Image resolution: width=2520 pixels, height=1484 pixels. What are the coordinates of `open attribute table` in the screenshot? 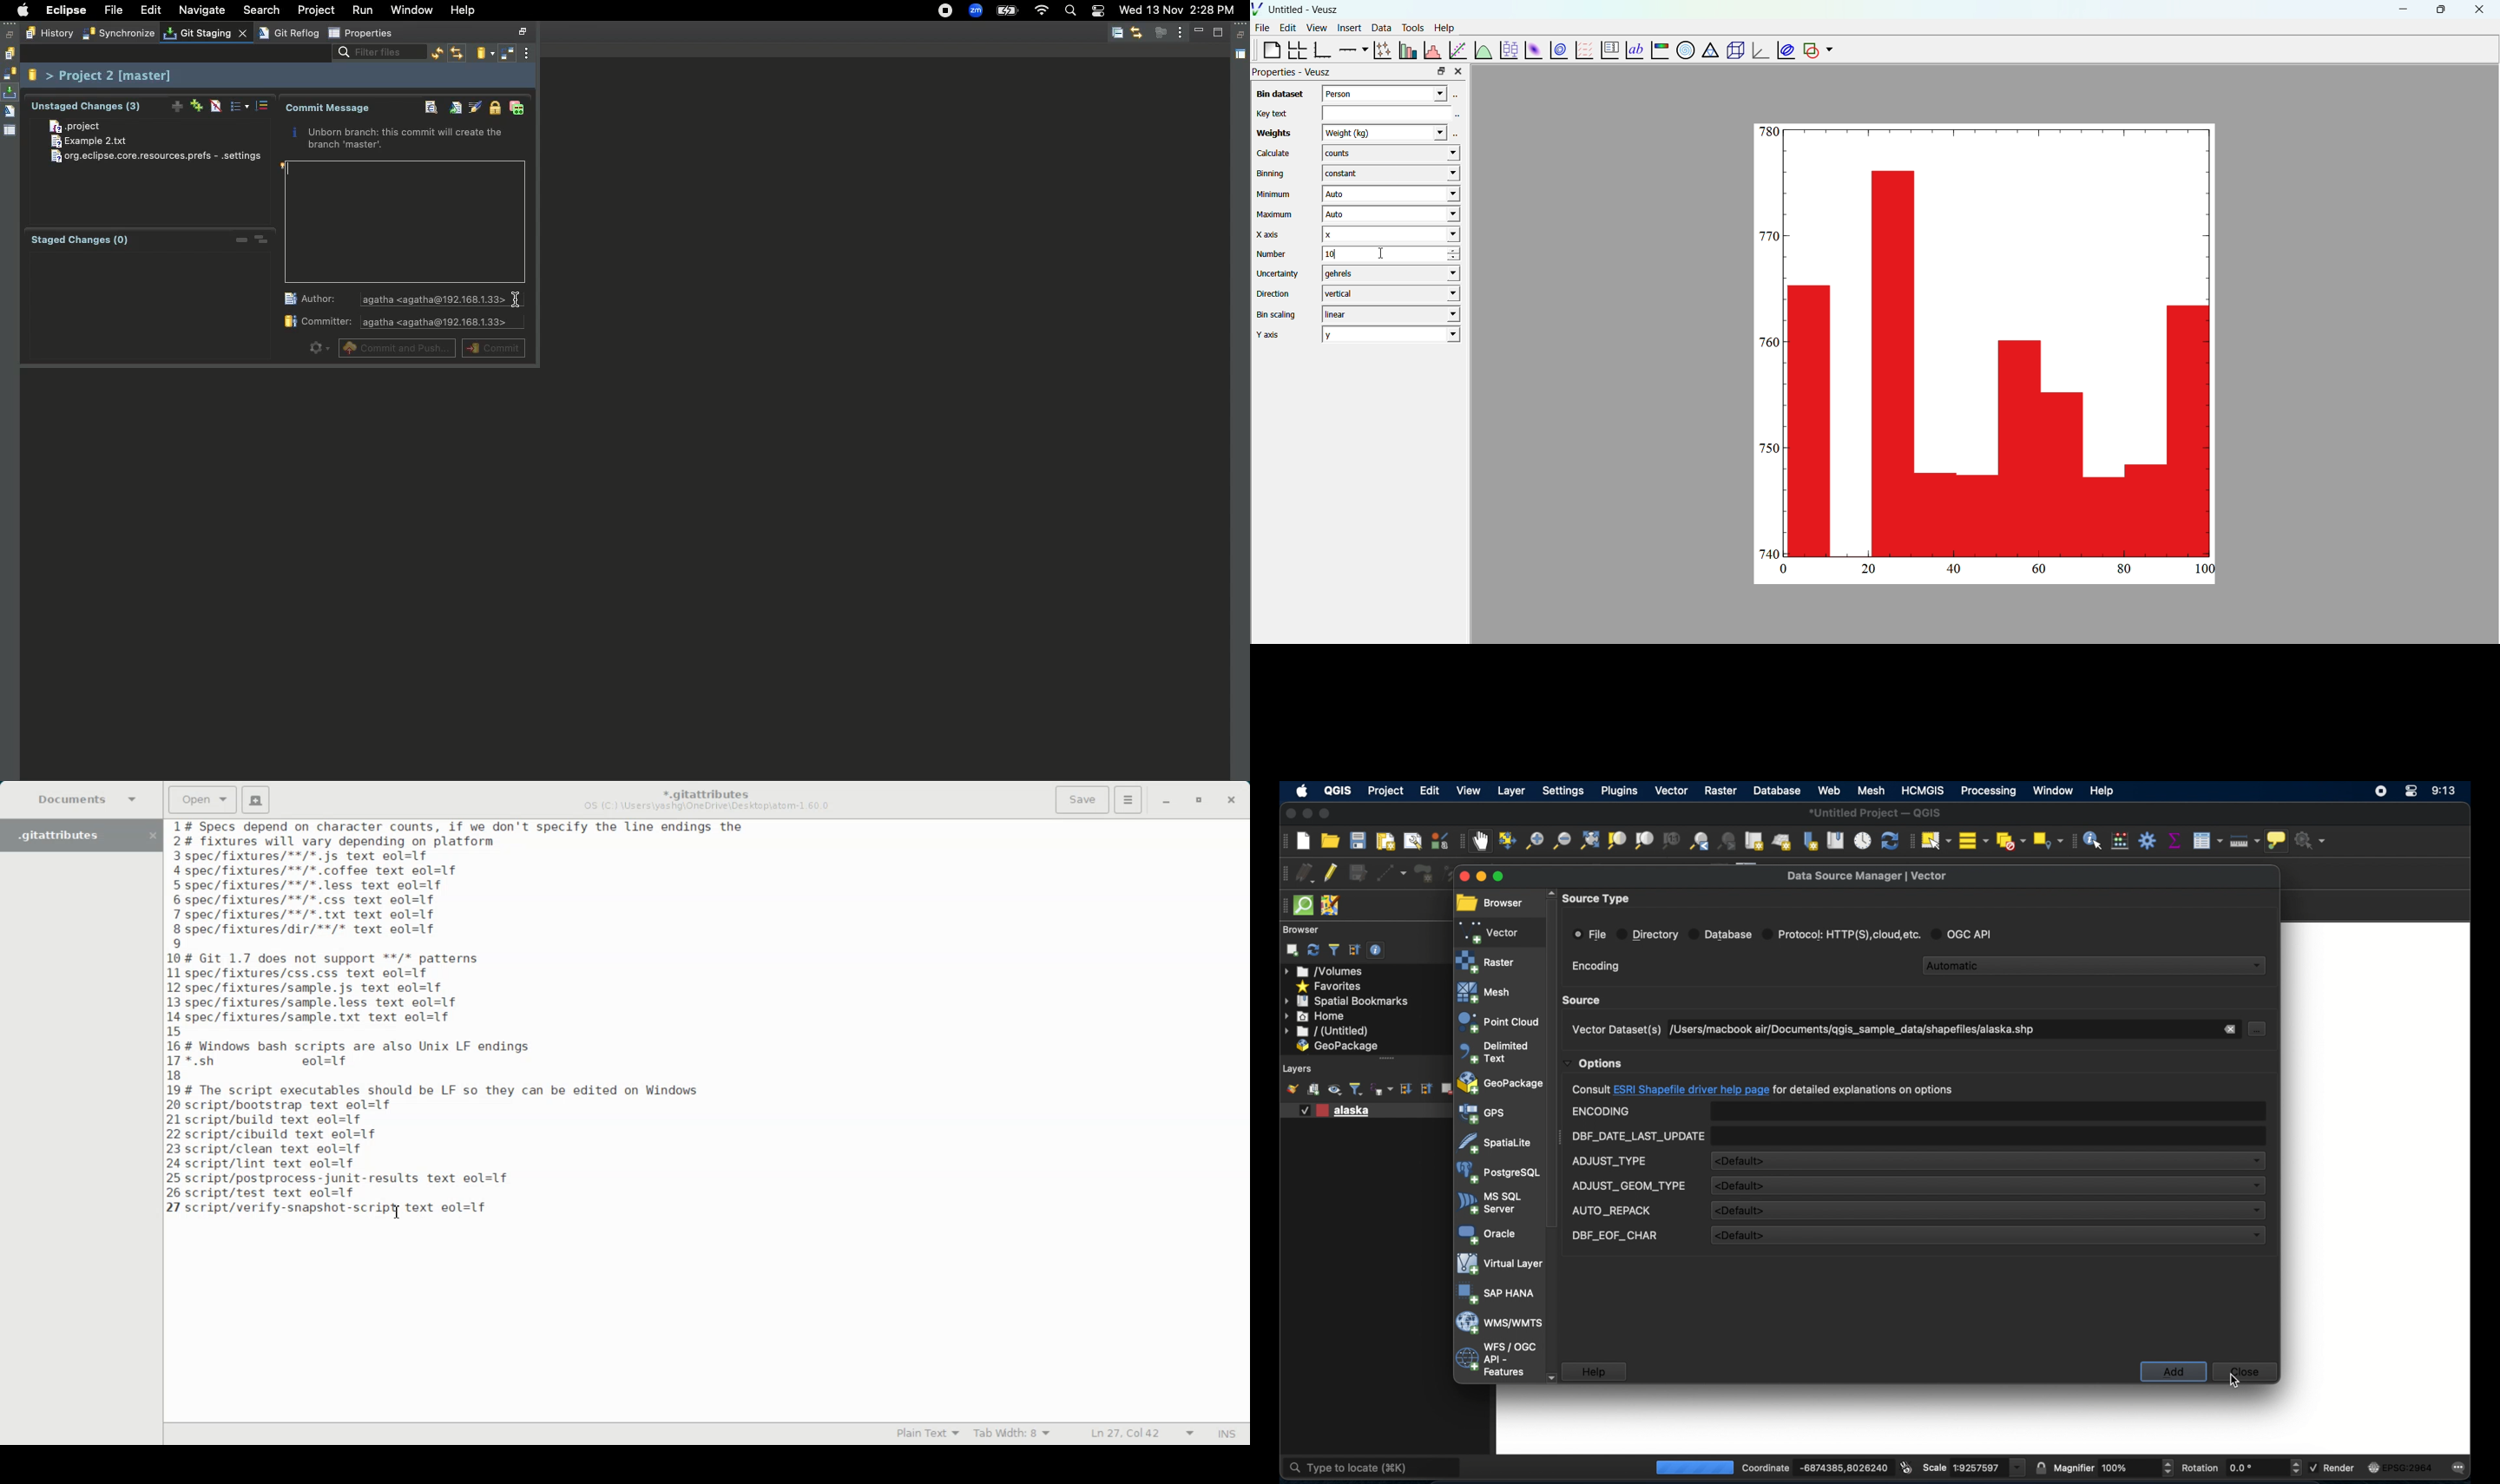 It's located at (2209, 840).